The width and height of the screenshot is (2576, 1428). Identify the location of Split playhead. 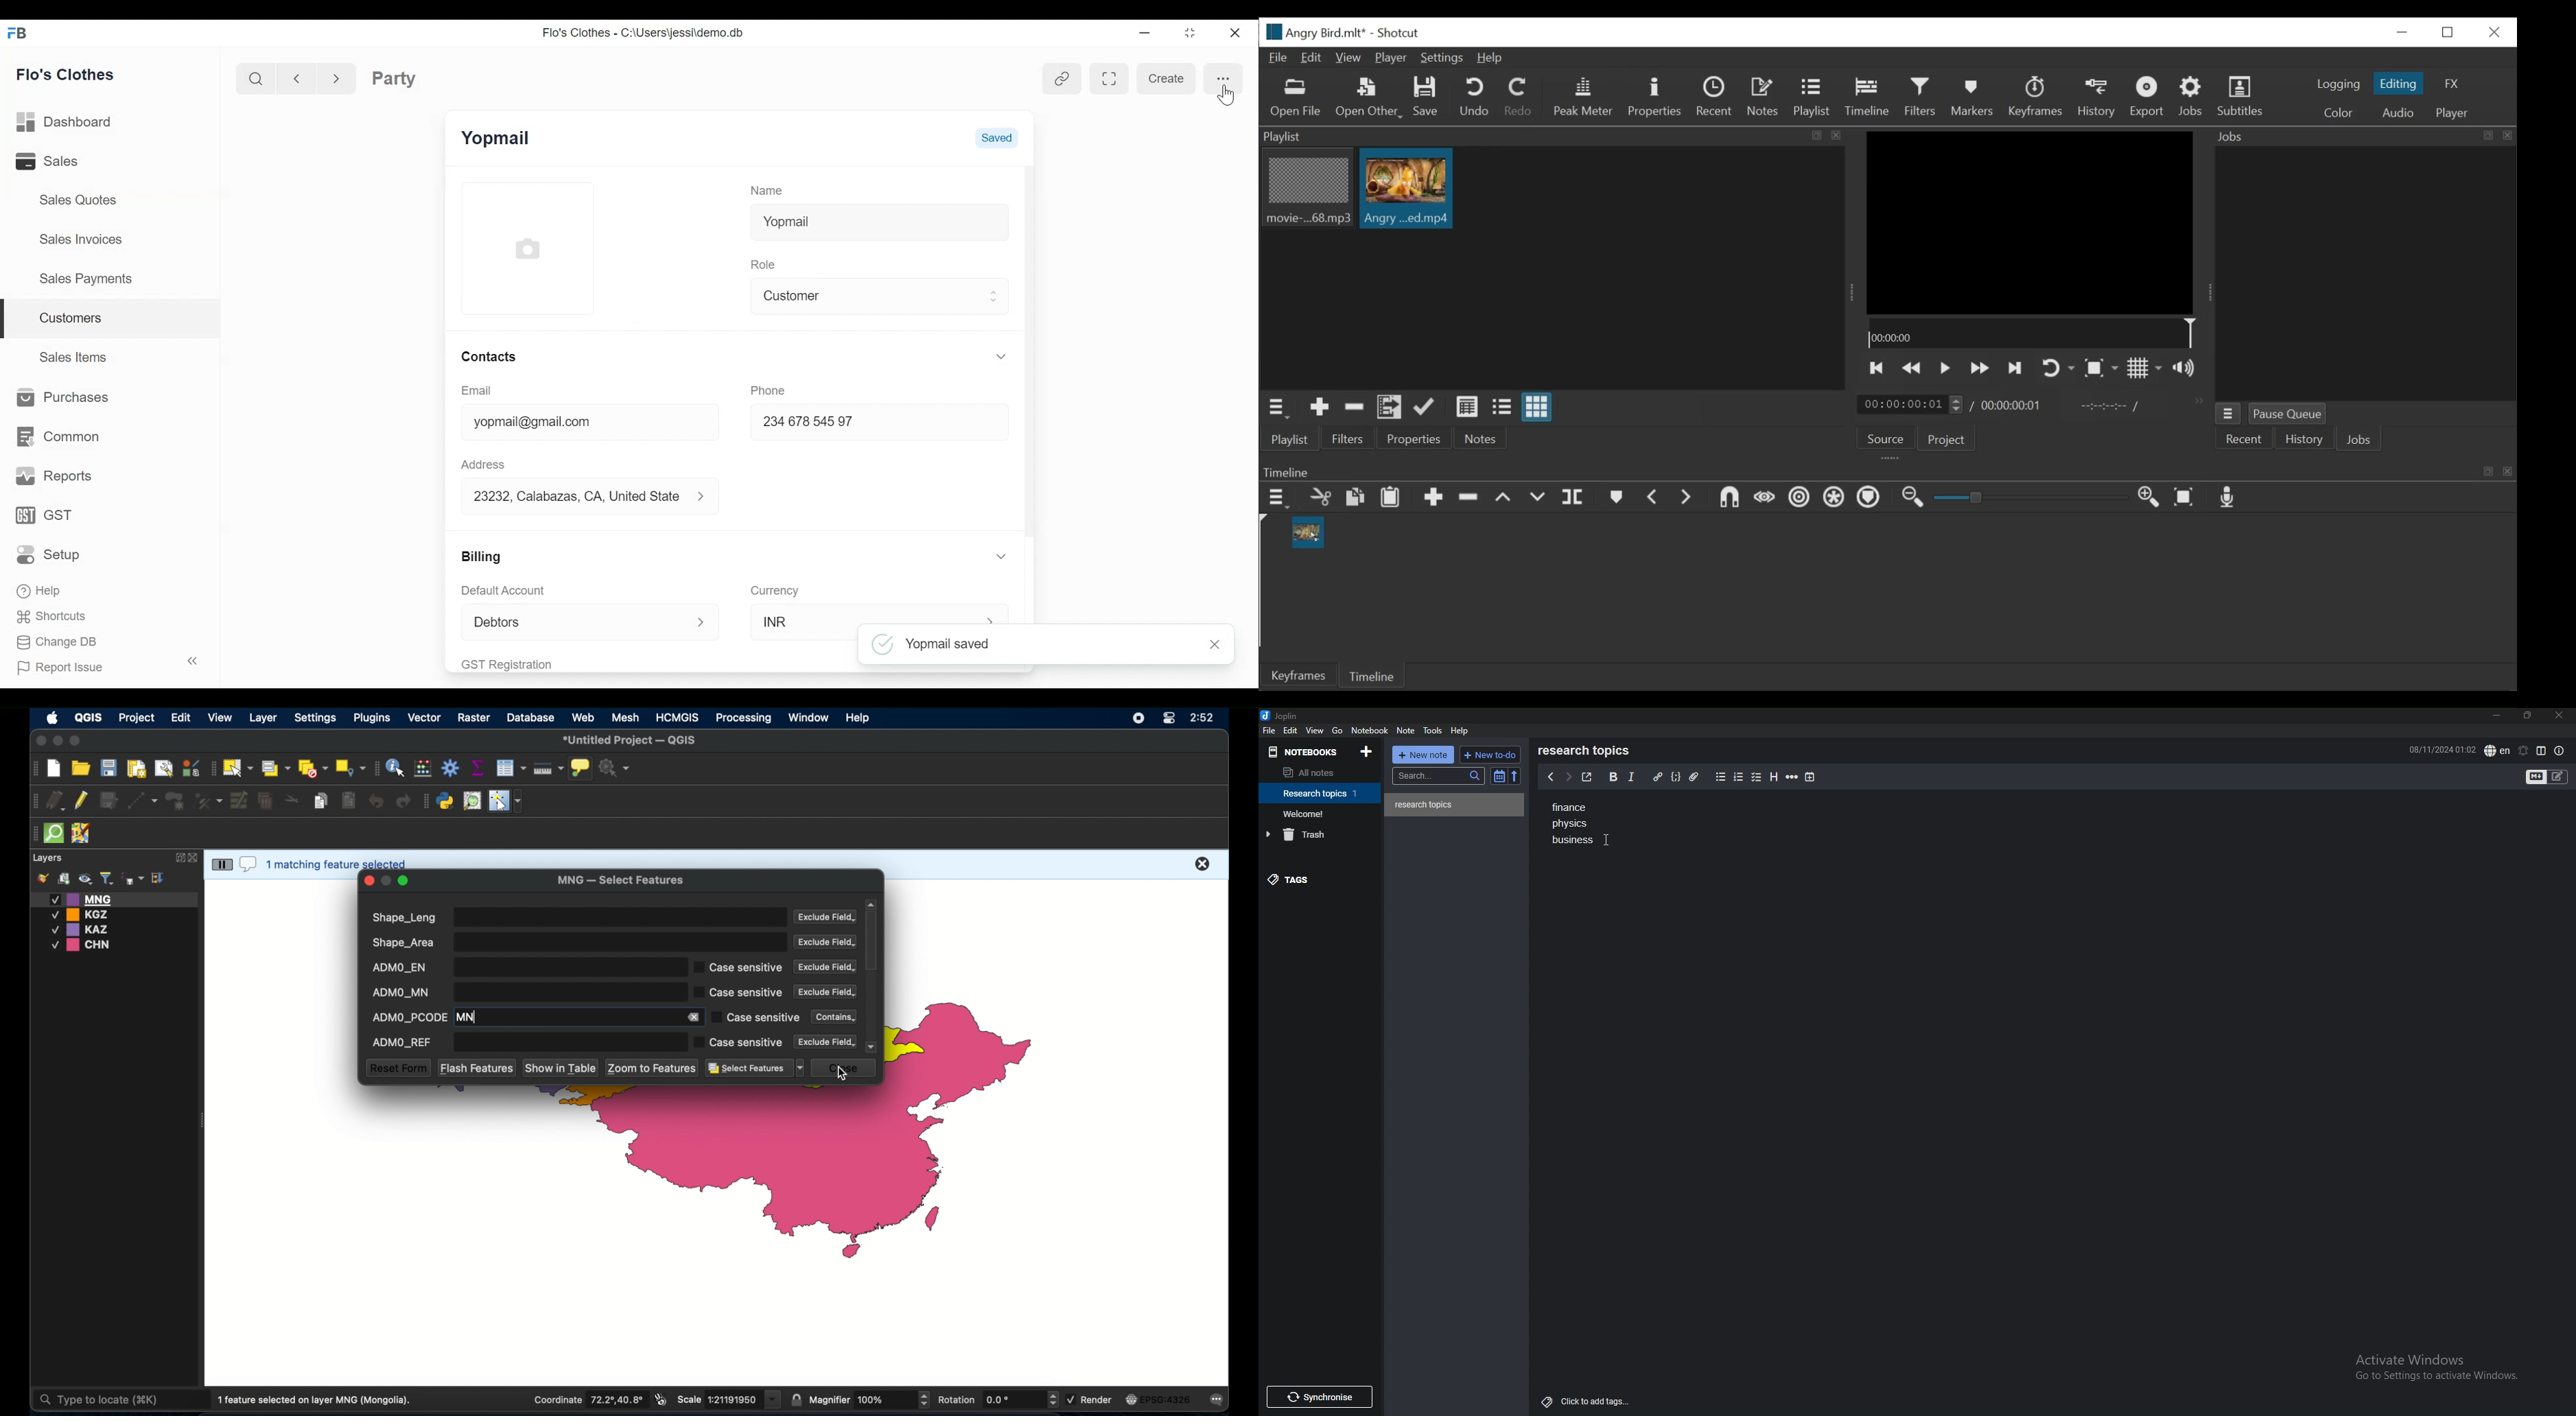
(1573, 500).